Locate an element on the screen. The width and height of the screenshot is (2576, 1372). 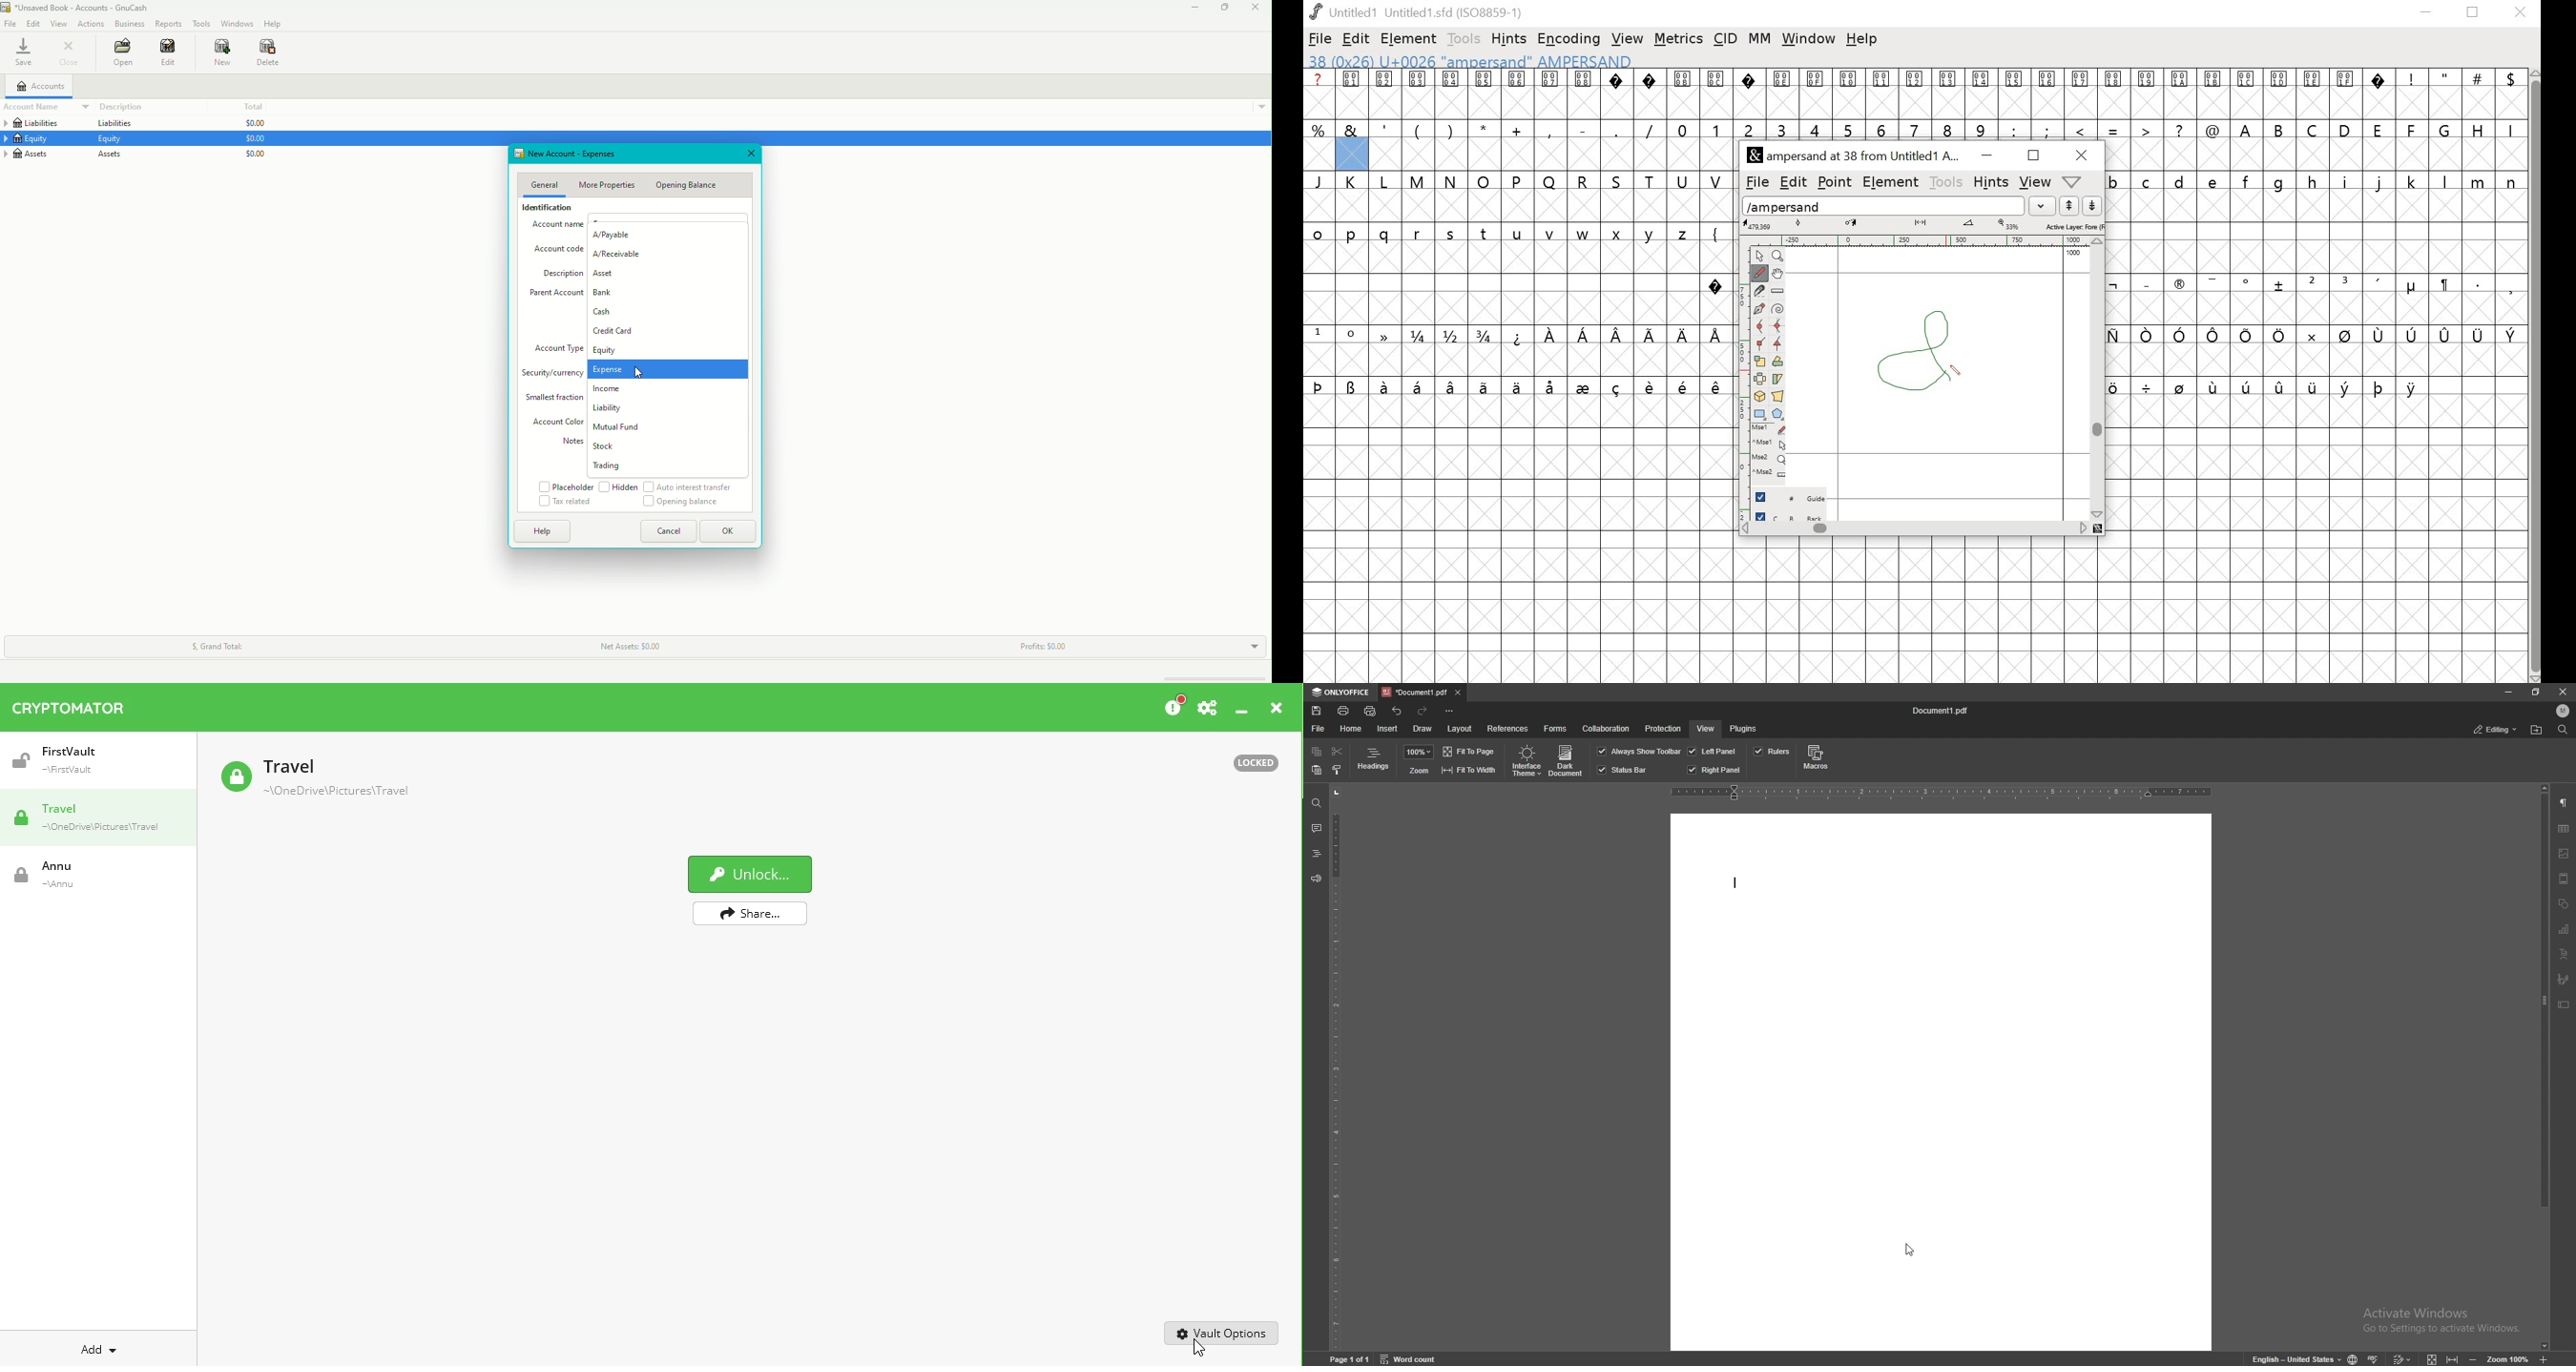
copy style is located at coordinates (1337, 769).